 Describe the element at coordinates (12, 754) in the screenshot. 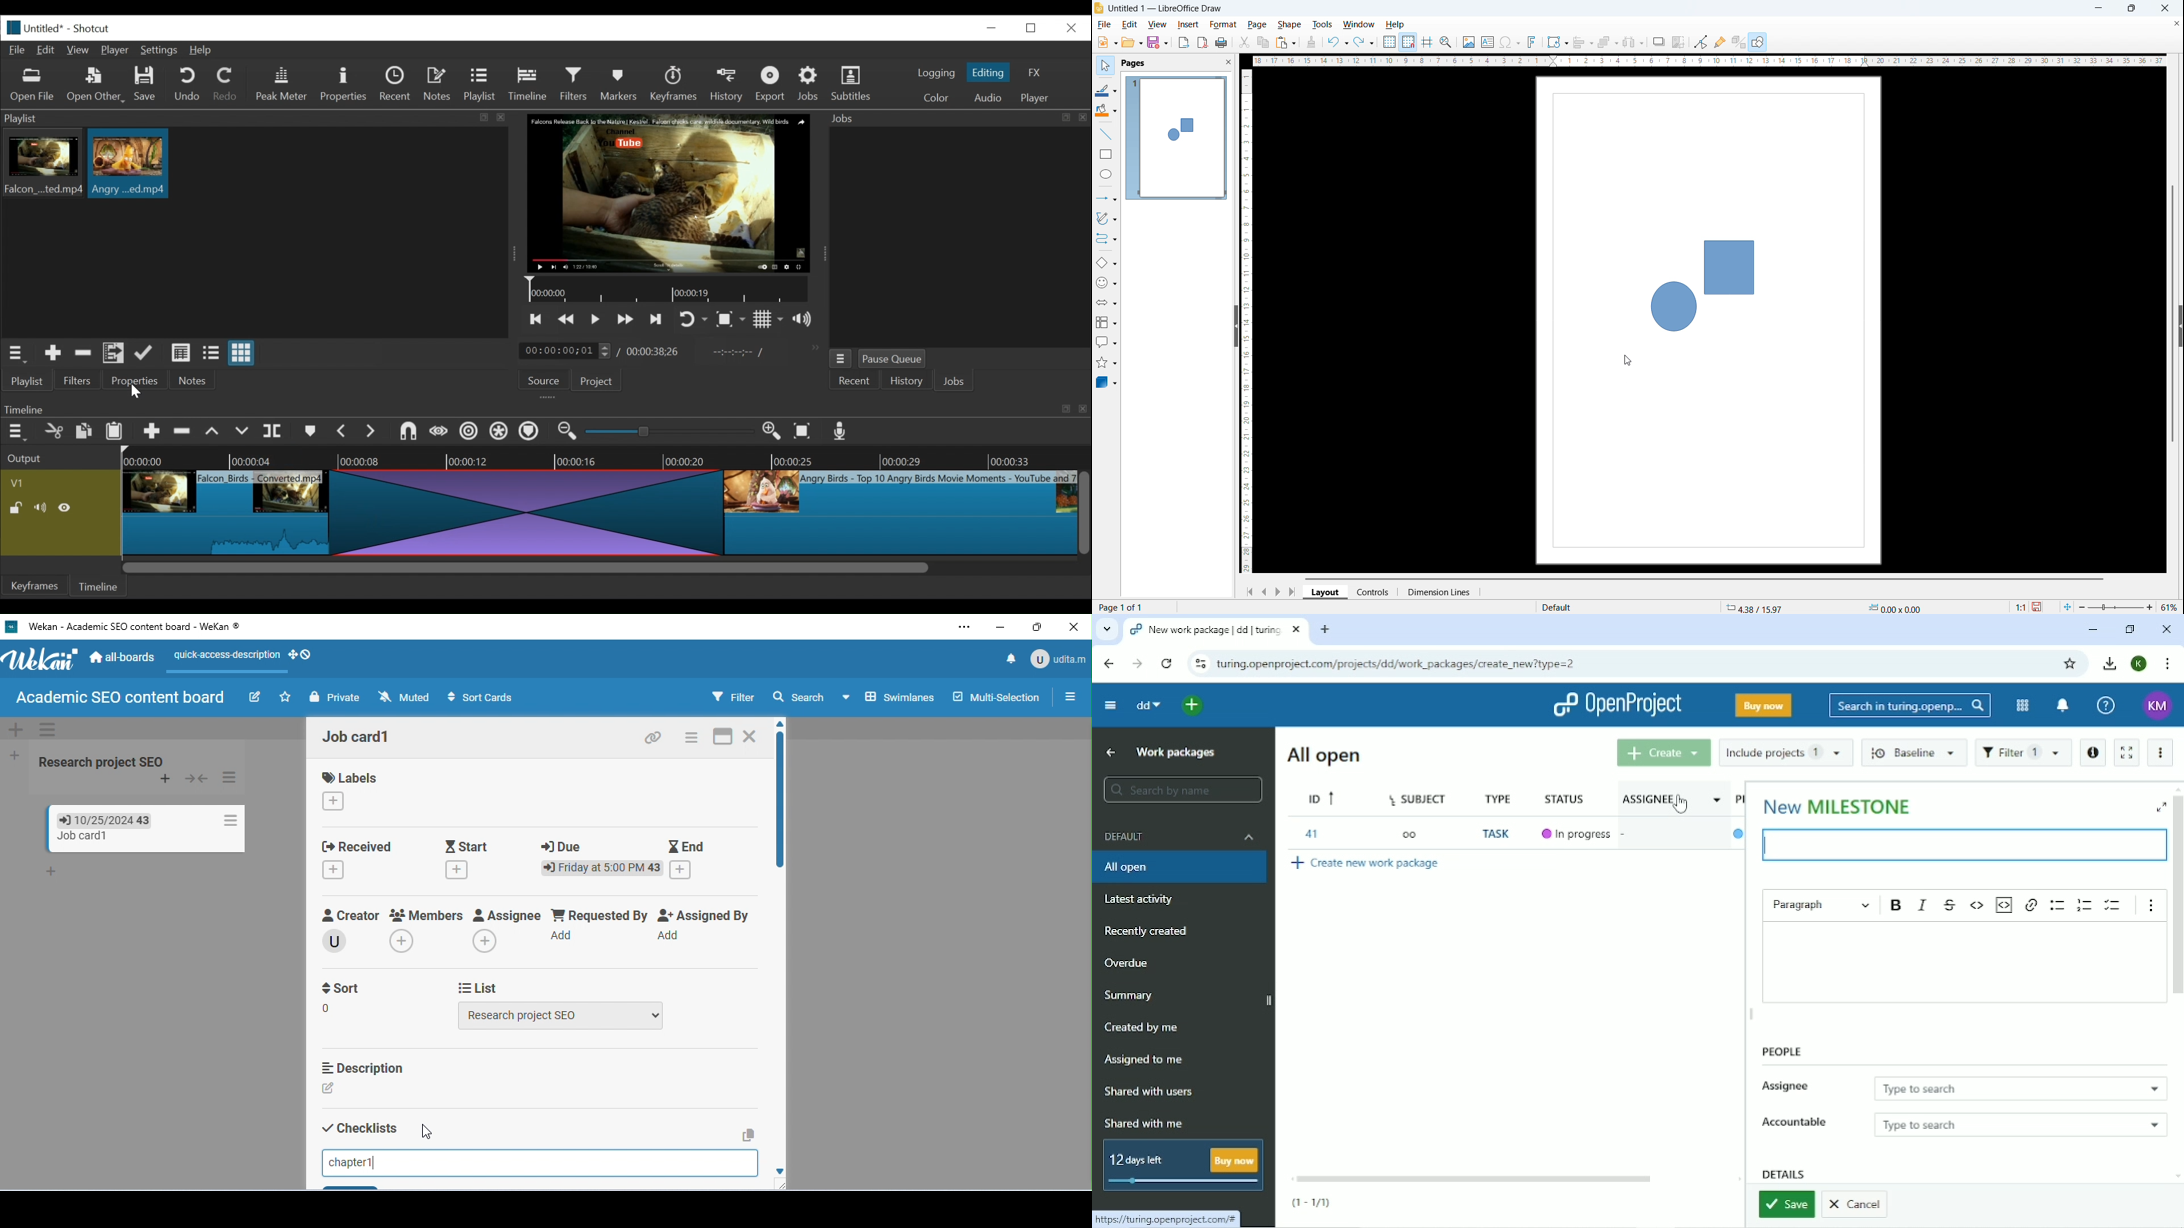

I see `add list` at that location.